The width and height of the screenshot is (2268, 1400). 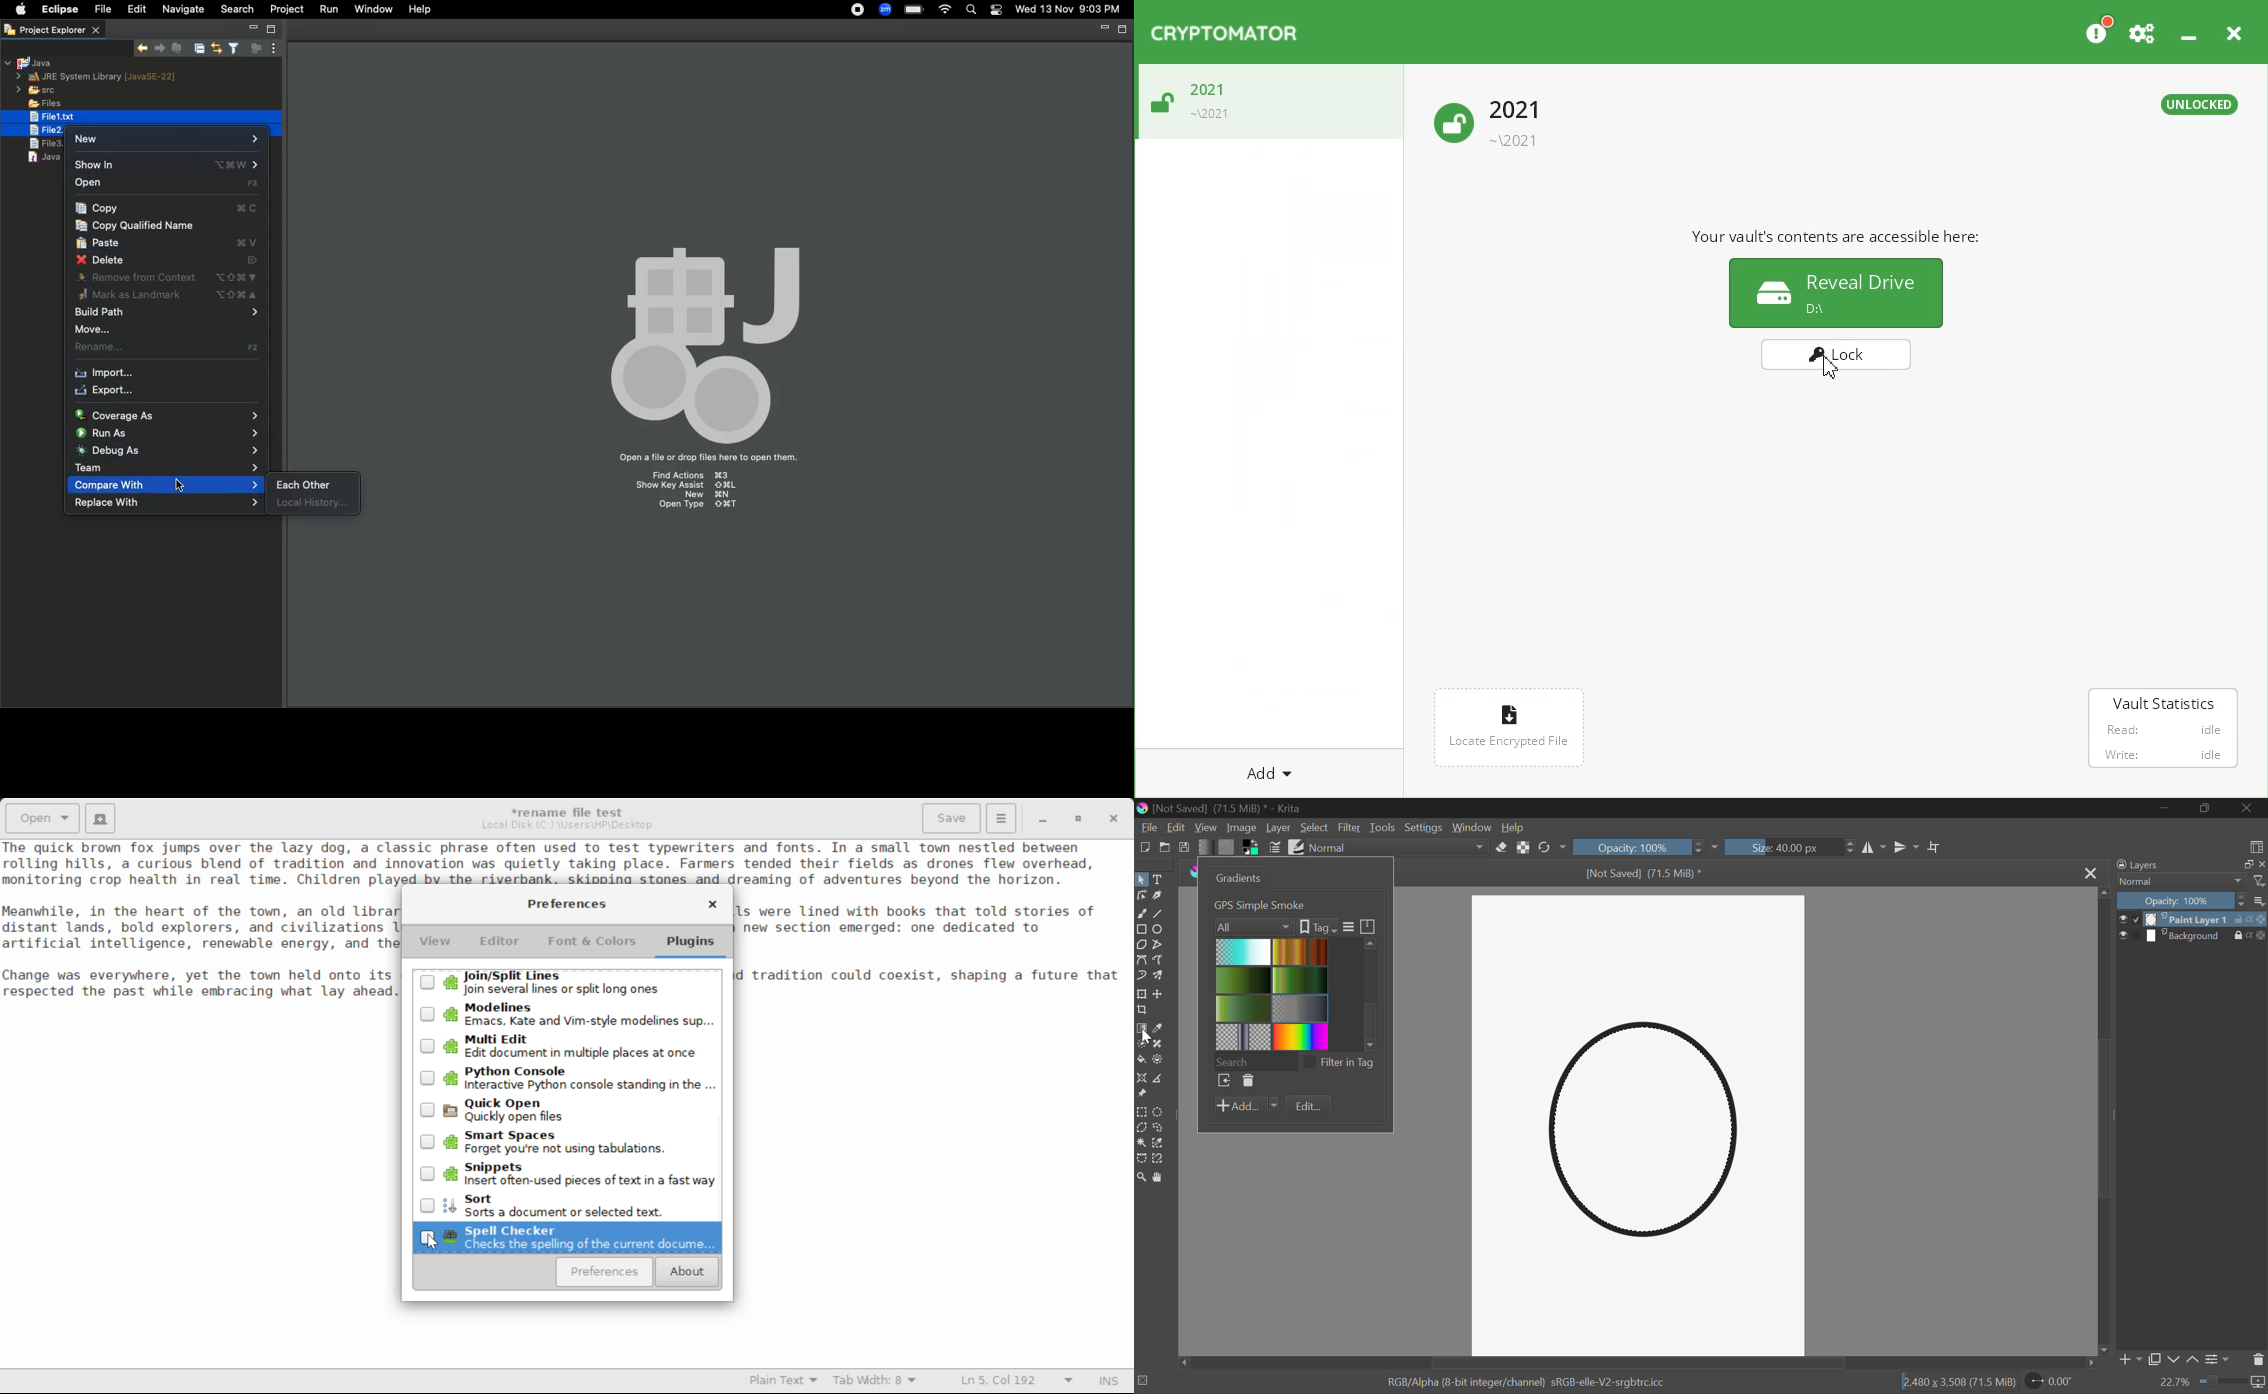 What do you see at coordinates (2174, 1361) in the screenshot?
I see `Move layer down` at bounding box center [2174, 1361].